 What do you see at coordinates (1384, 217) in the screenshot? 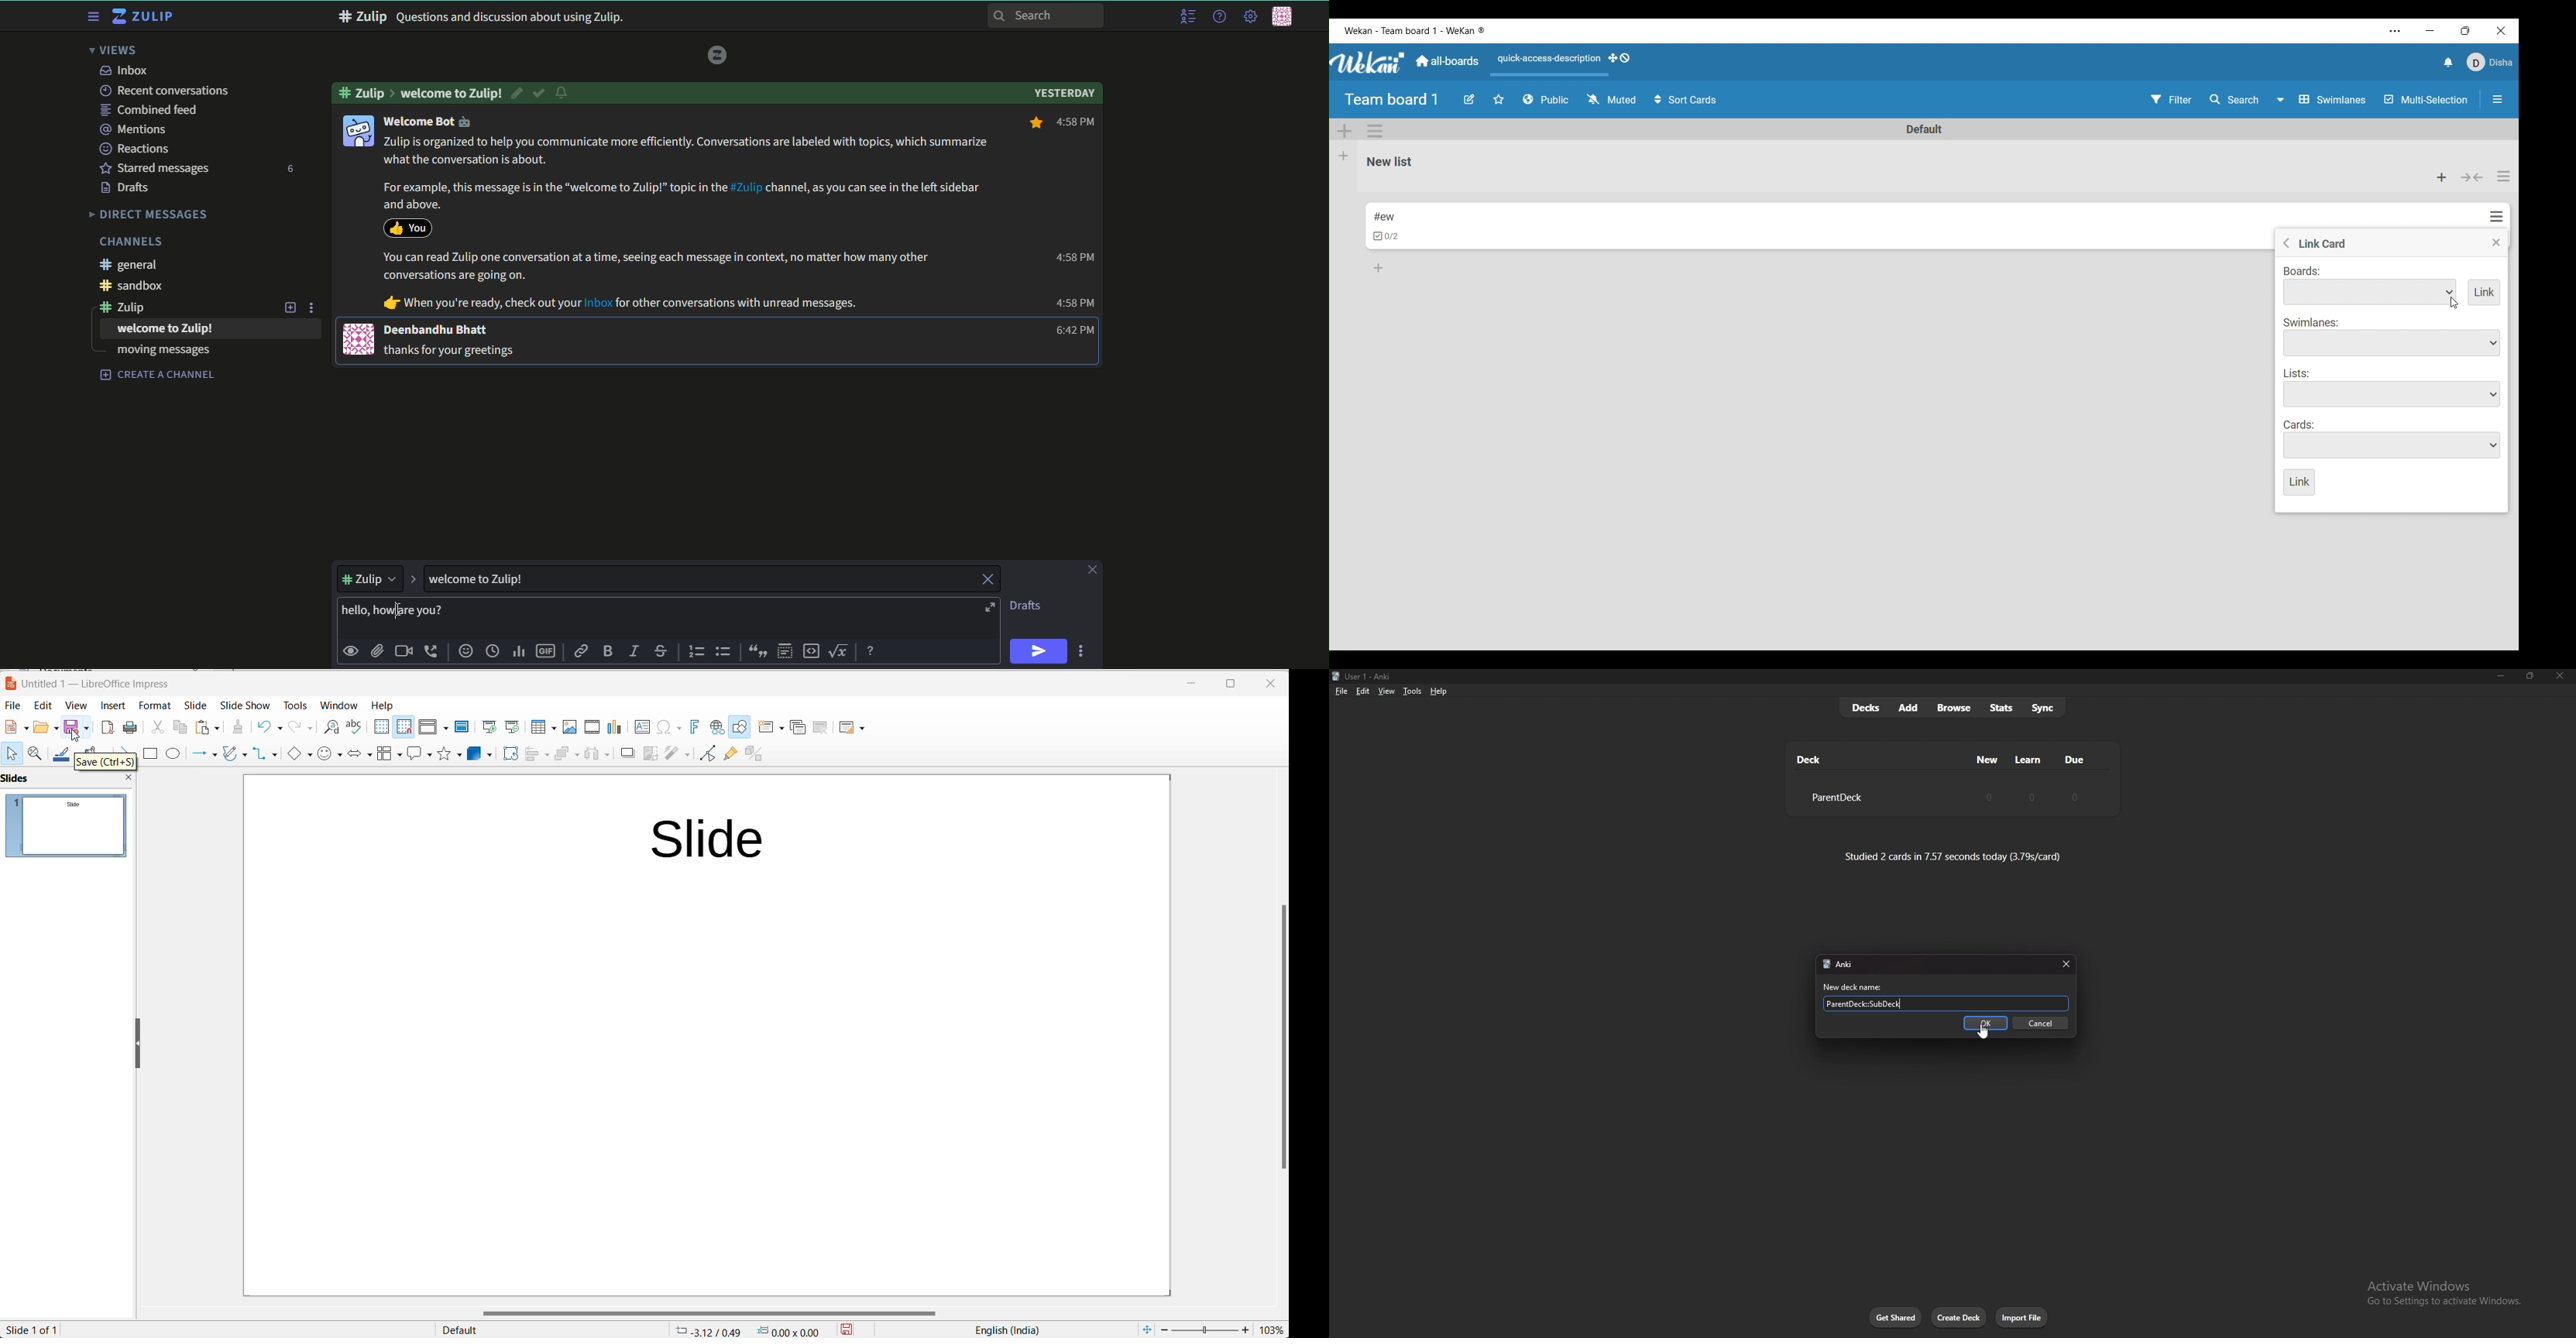
I see `Card name` at bounding box center [1384, 217].